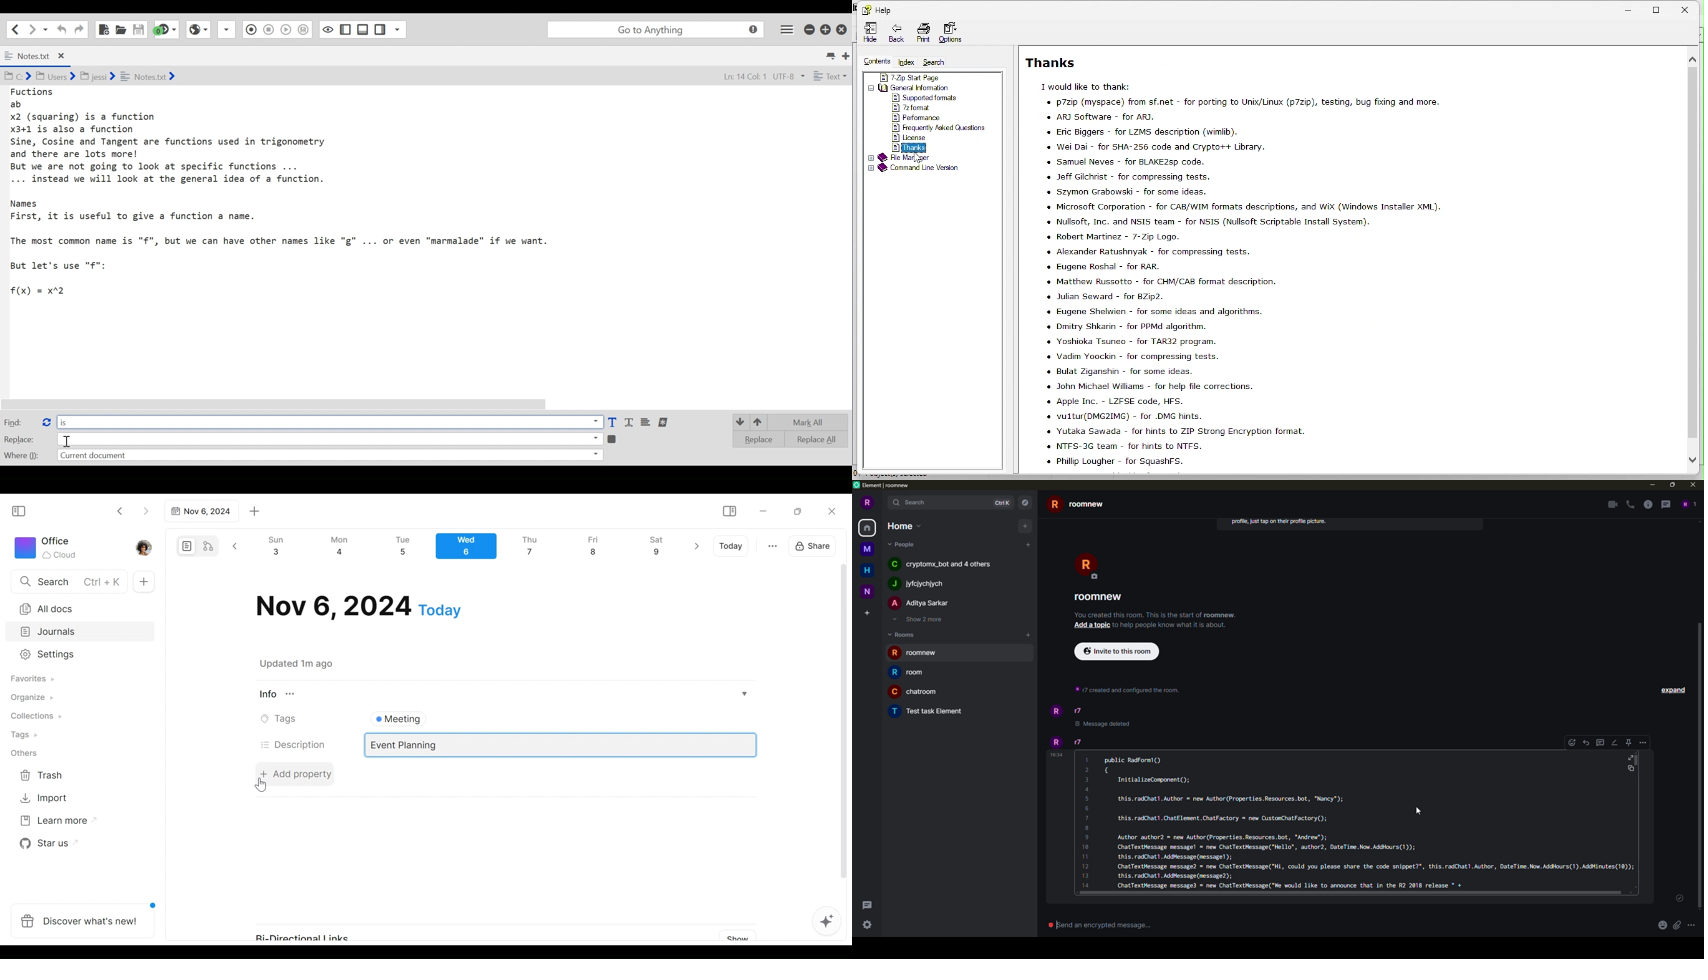 The height and width of the screenshot is (980, 1708). Describe the element at coordinates (1692, 263) in the screenshot. I see `Vertical scroll bar` at that location.